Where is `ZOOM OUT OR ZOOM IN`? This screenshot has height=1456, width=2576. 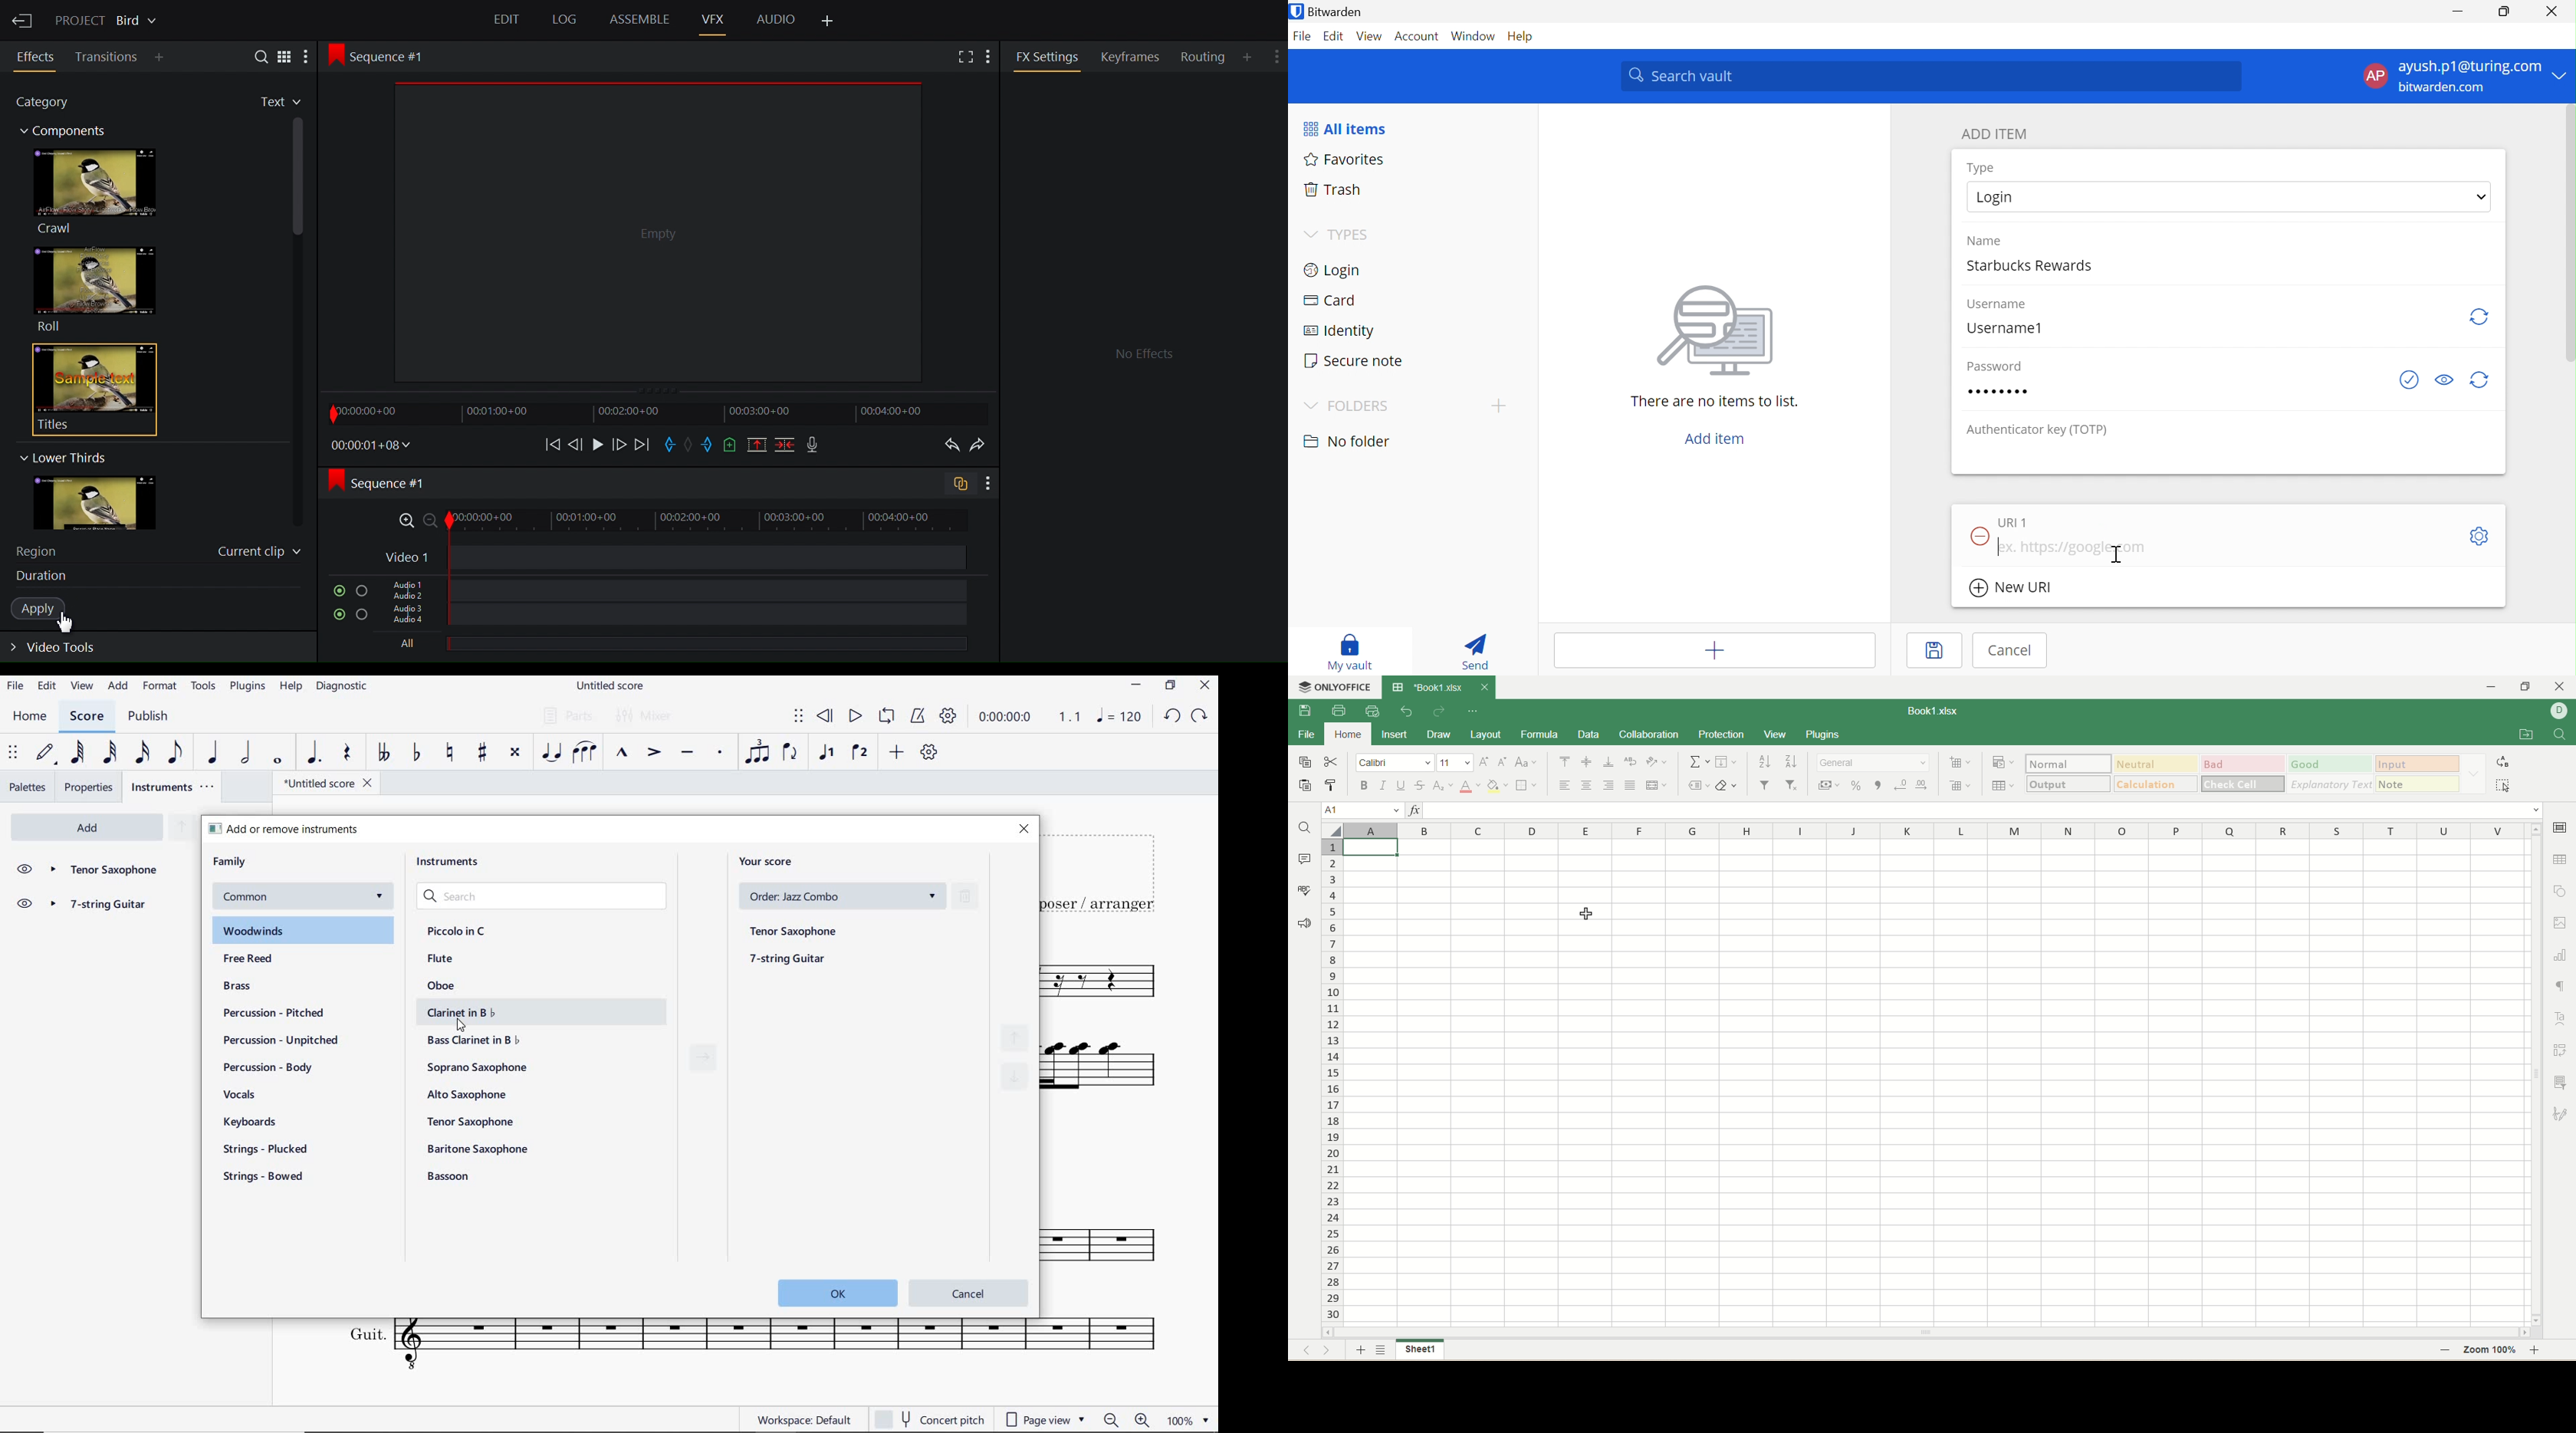
ZOOM OUT OR ZOOM IN is located at coordinates (1128, 1420).